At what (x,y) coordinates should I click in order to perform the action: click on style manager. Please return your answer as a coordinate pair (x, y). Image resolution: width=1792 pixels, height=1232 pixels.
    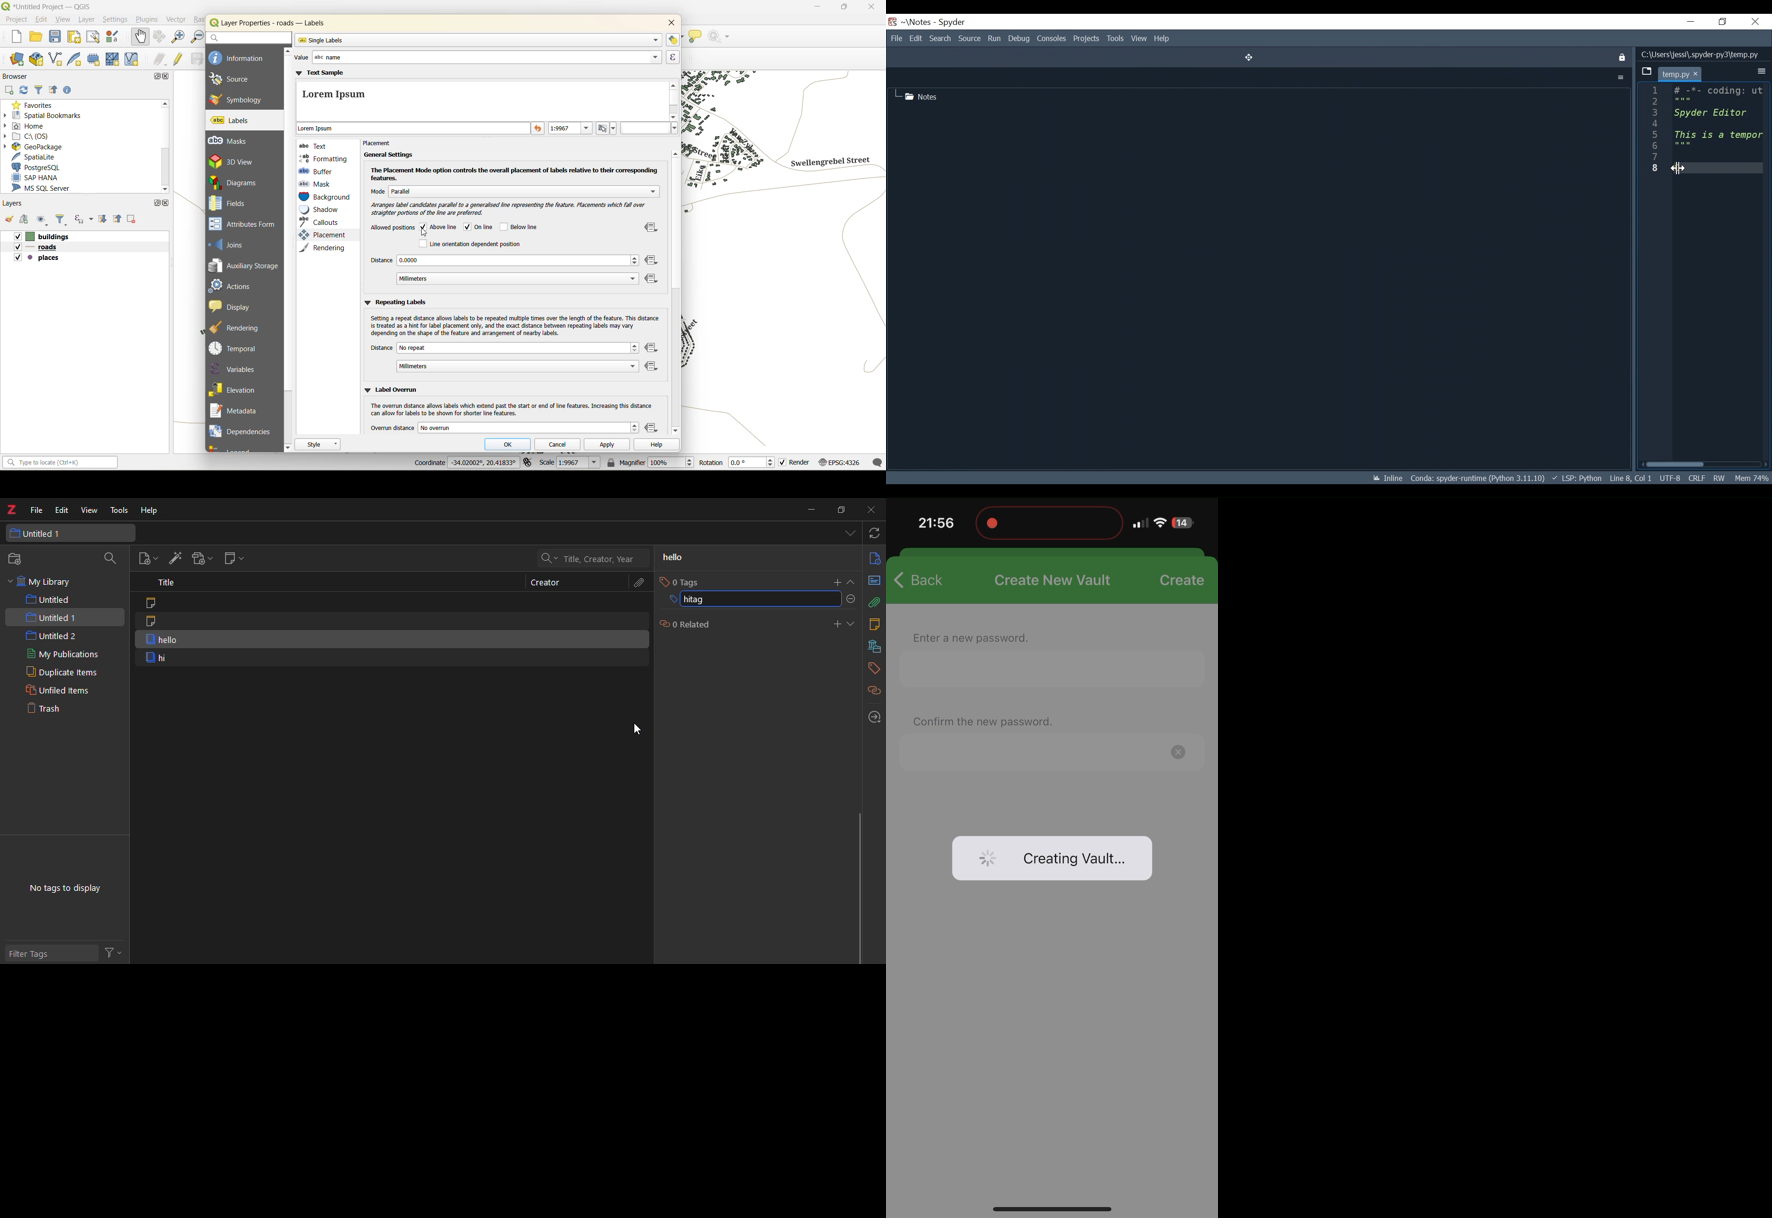
    Looking at the image, I should click on (116, 38).